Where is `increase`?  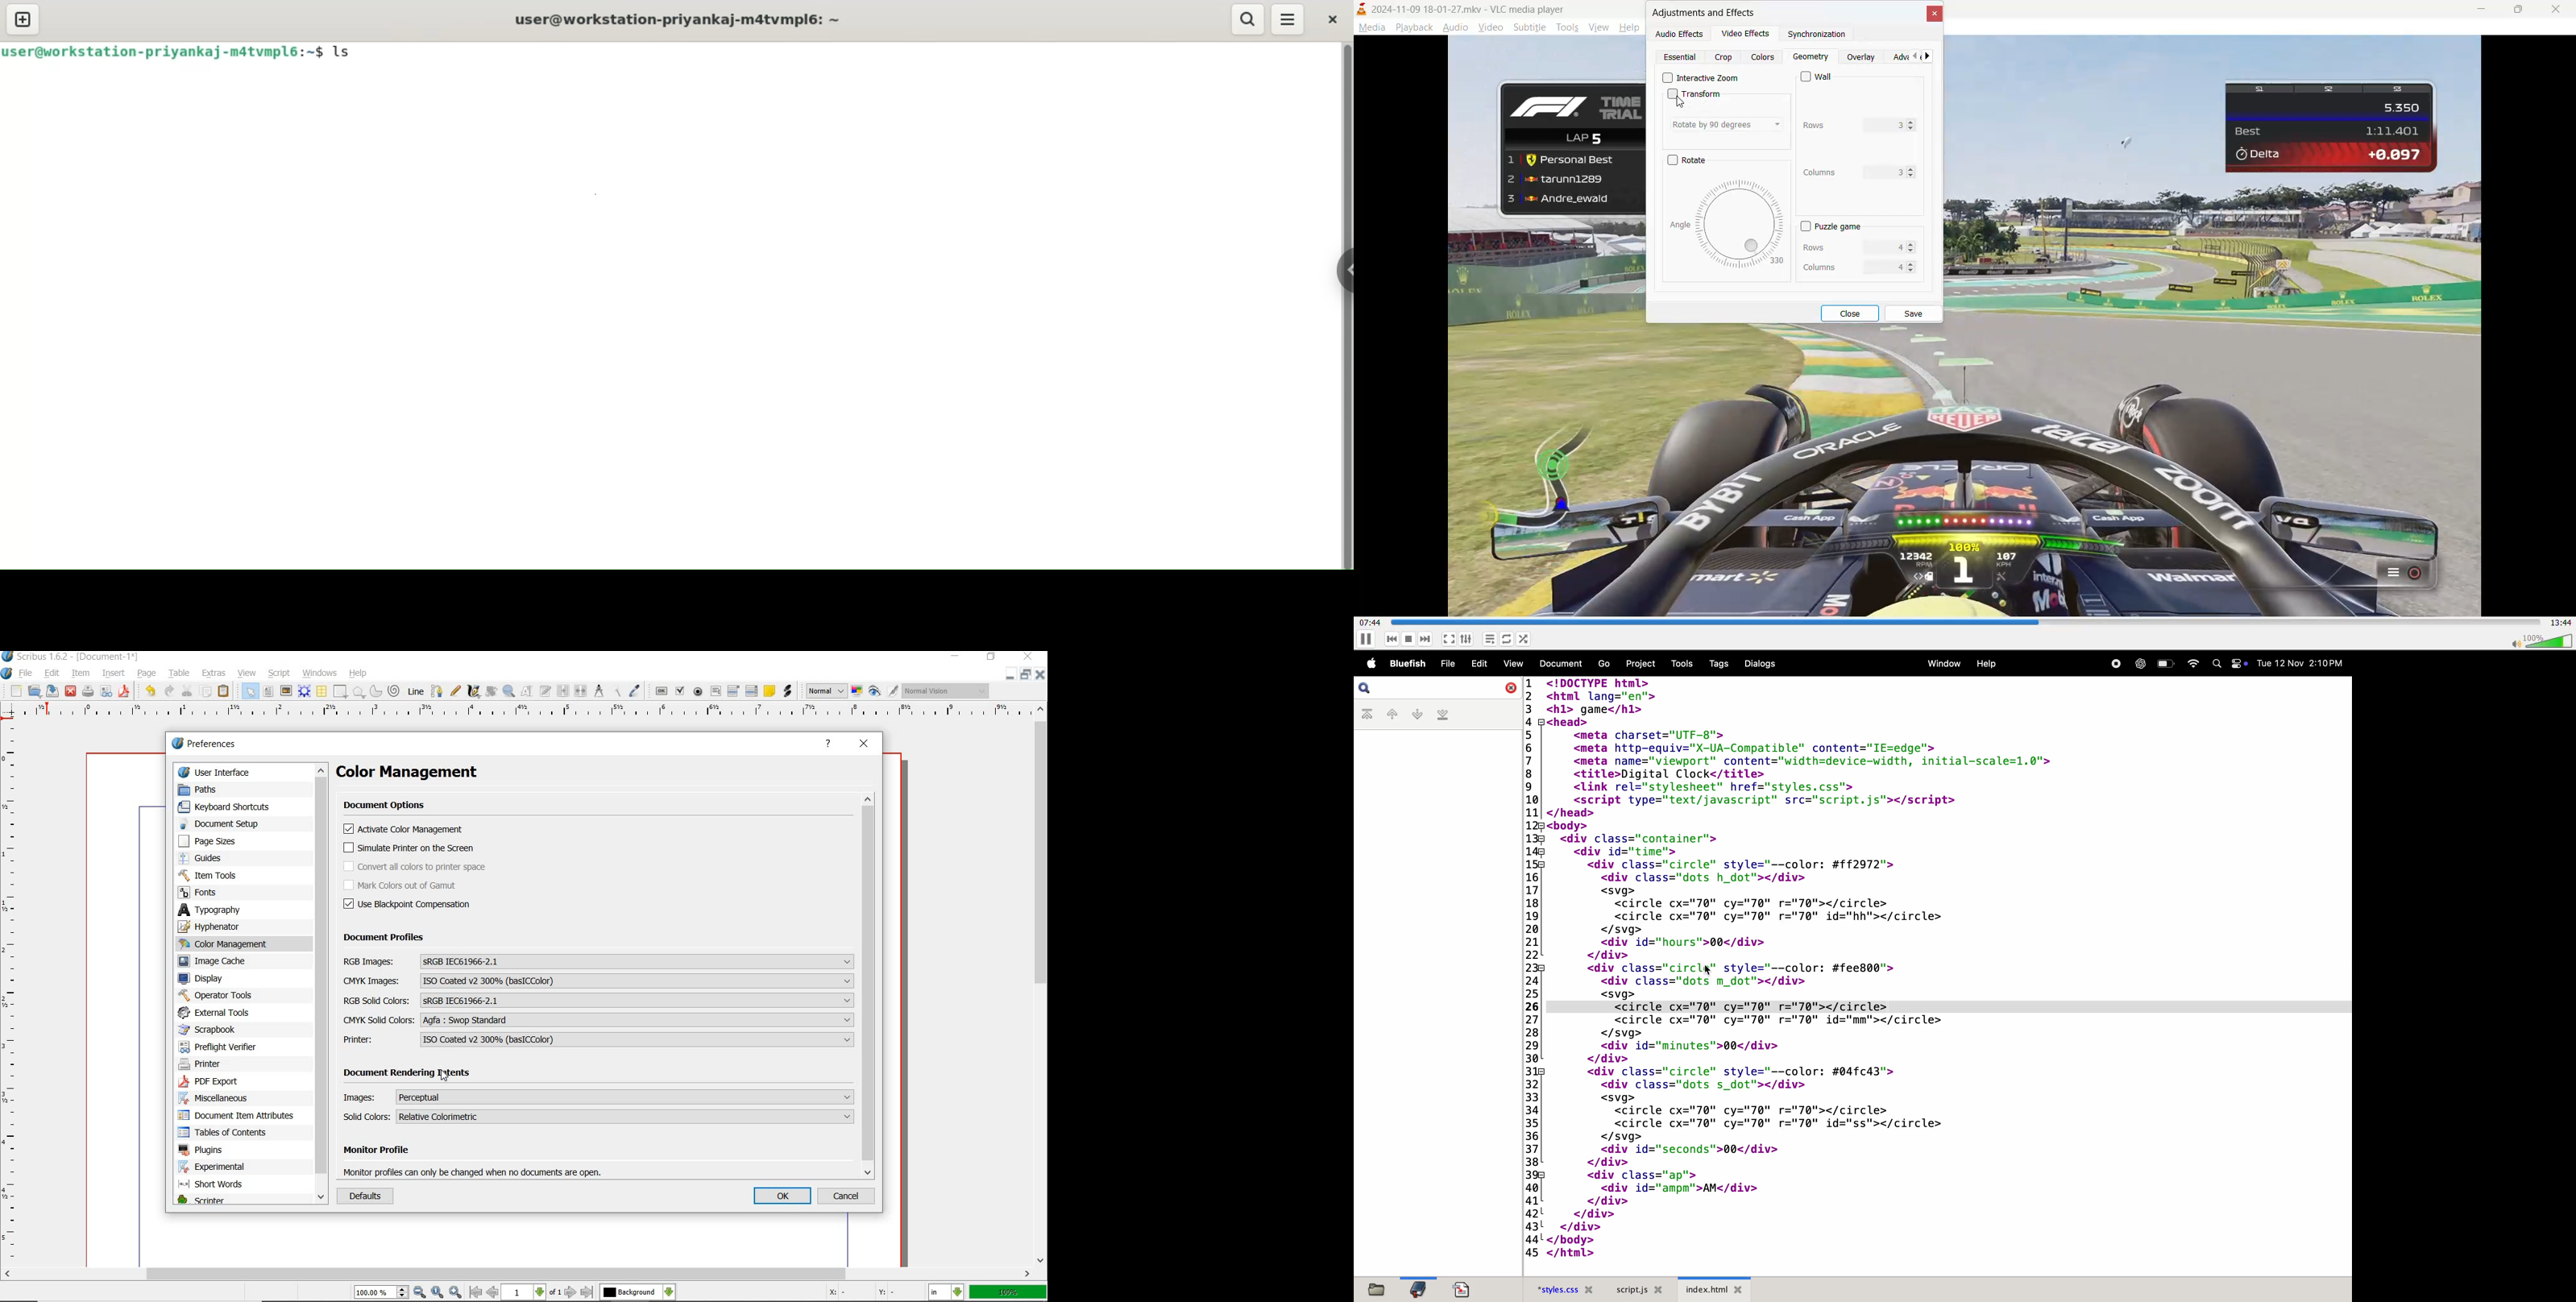 increase is located at coordinates (1914, 244).